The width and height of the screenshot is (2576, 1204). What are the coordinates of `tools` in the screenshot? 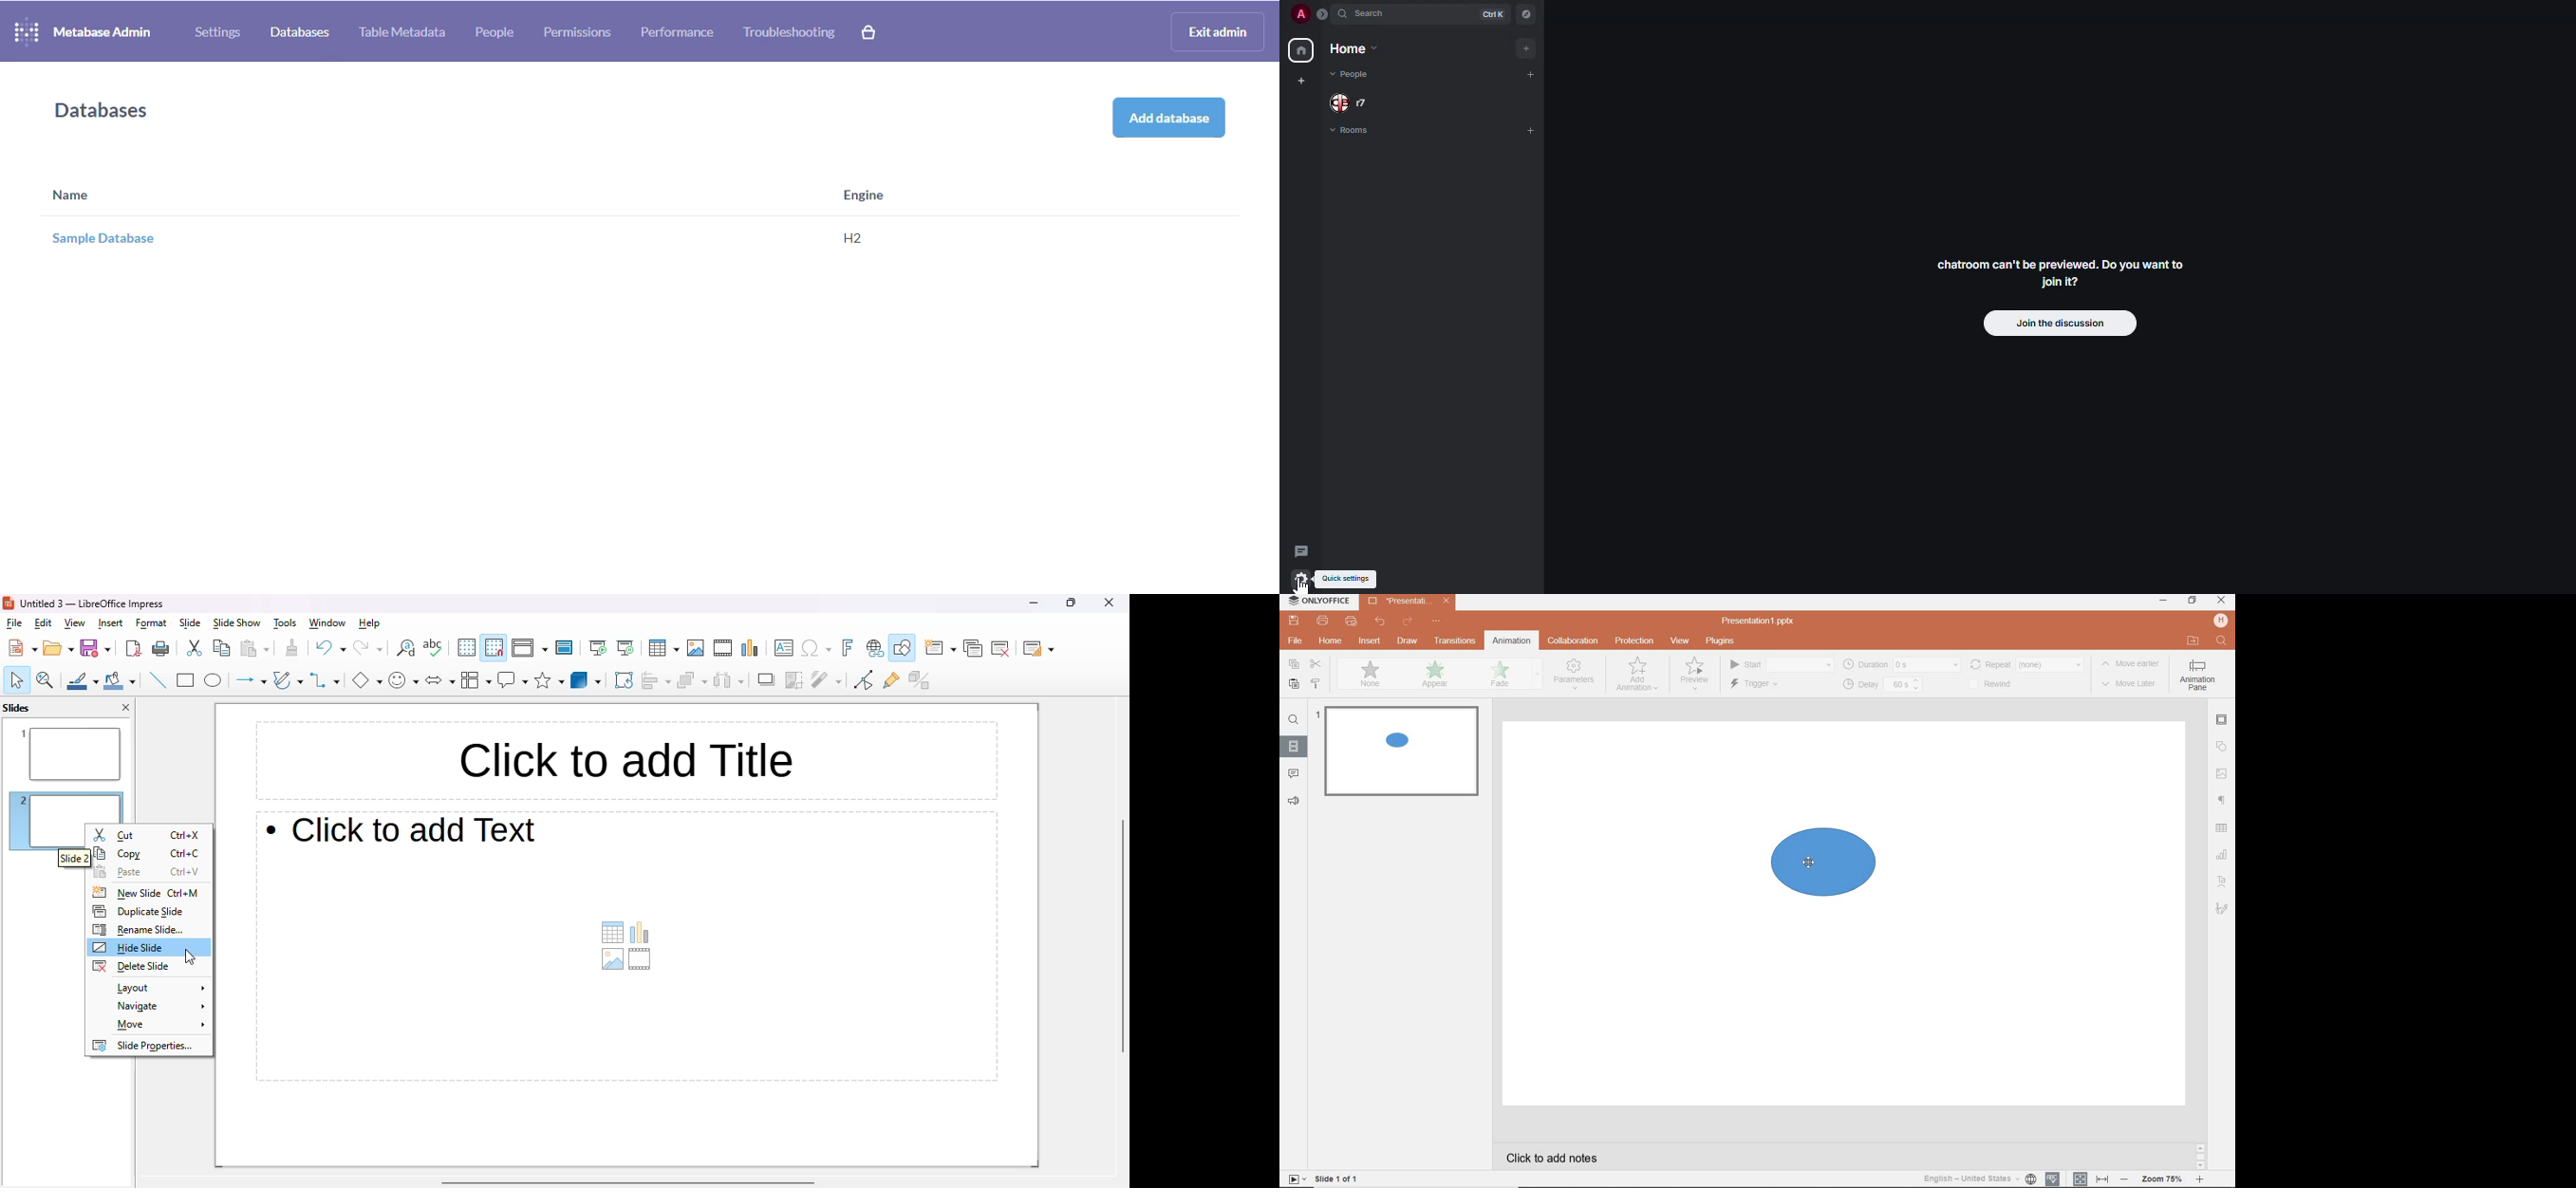 It's located at (285, 624).